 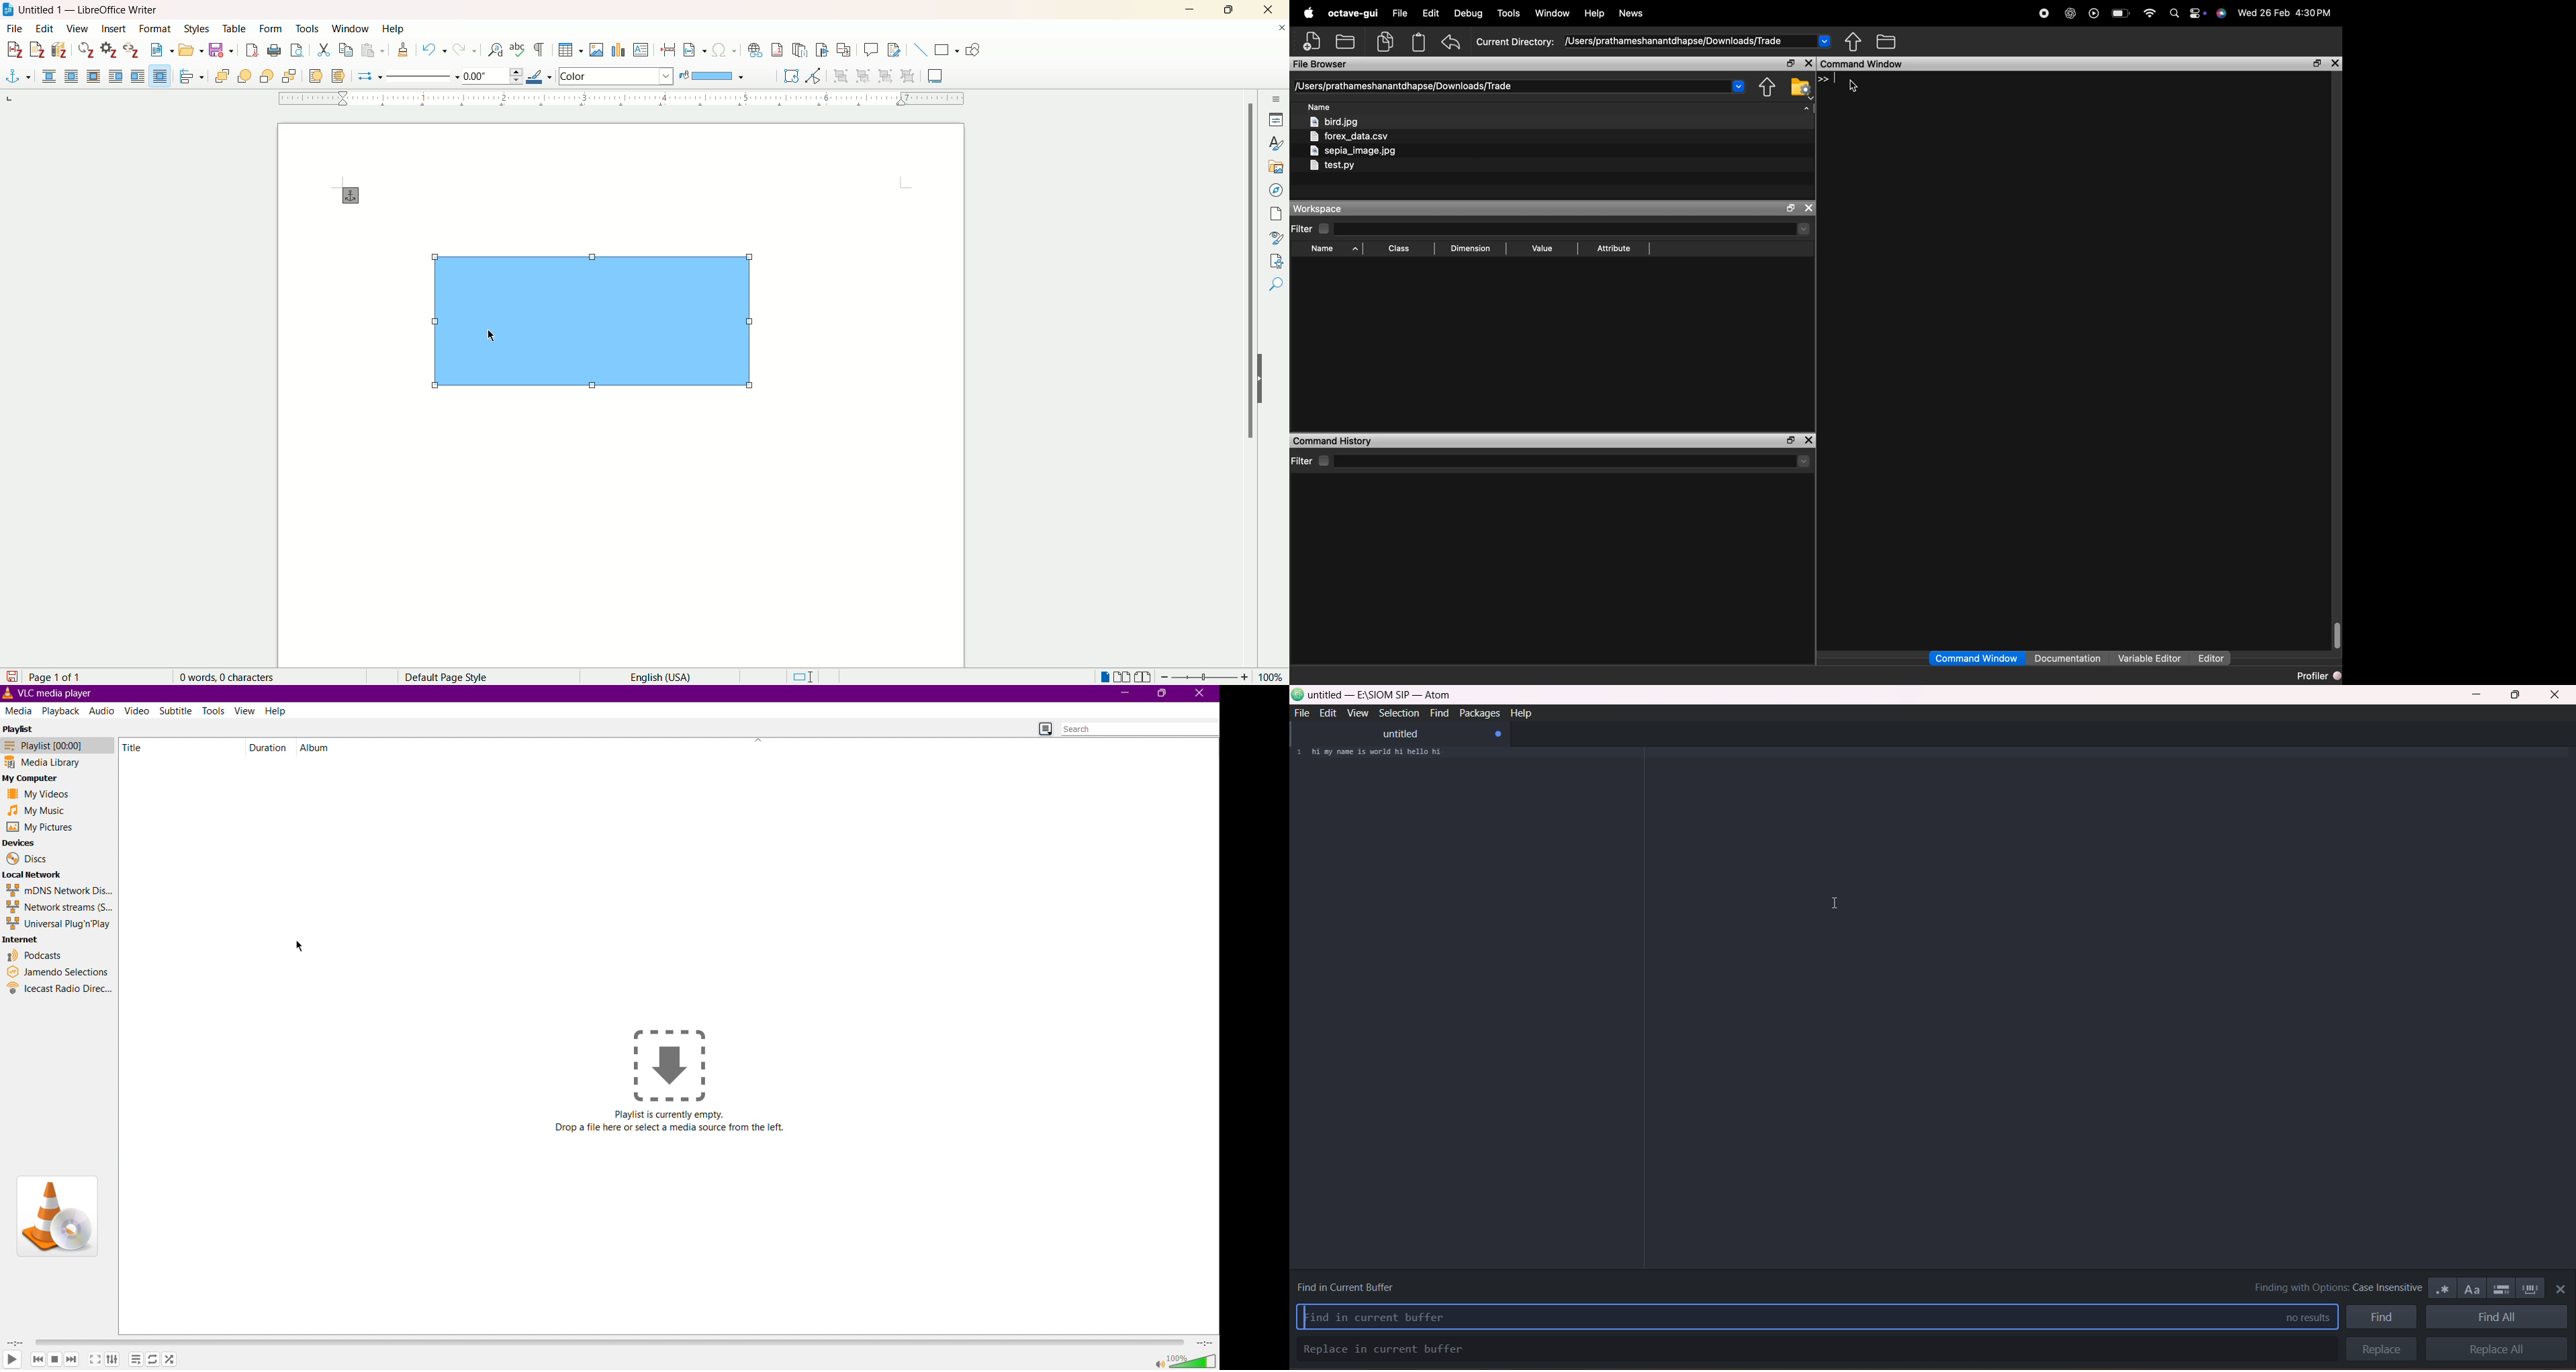 What do you see at coordinates (792, 75) in the screenshot?
I see `rotate` at bounding box center [792, 75].